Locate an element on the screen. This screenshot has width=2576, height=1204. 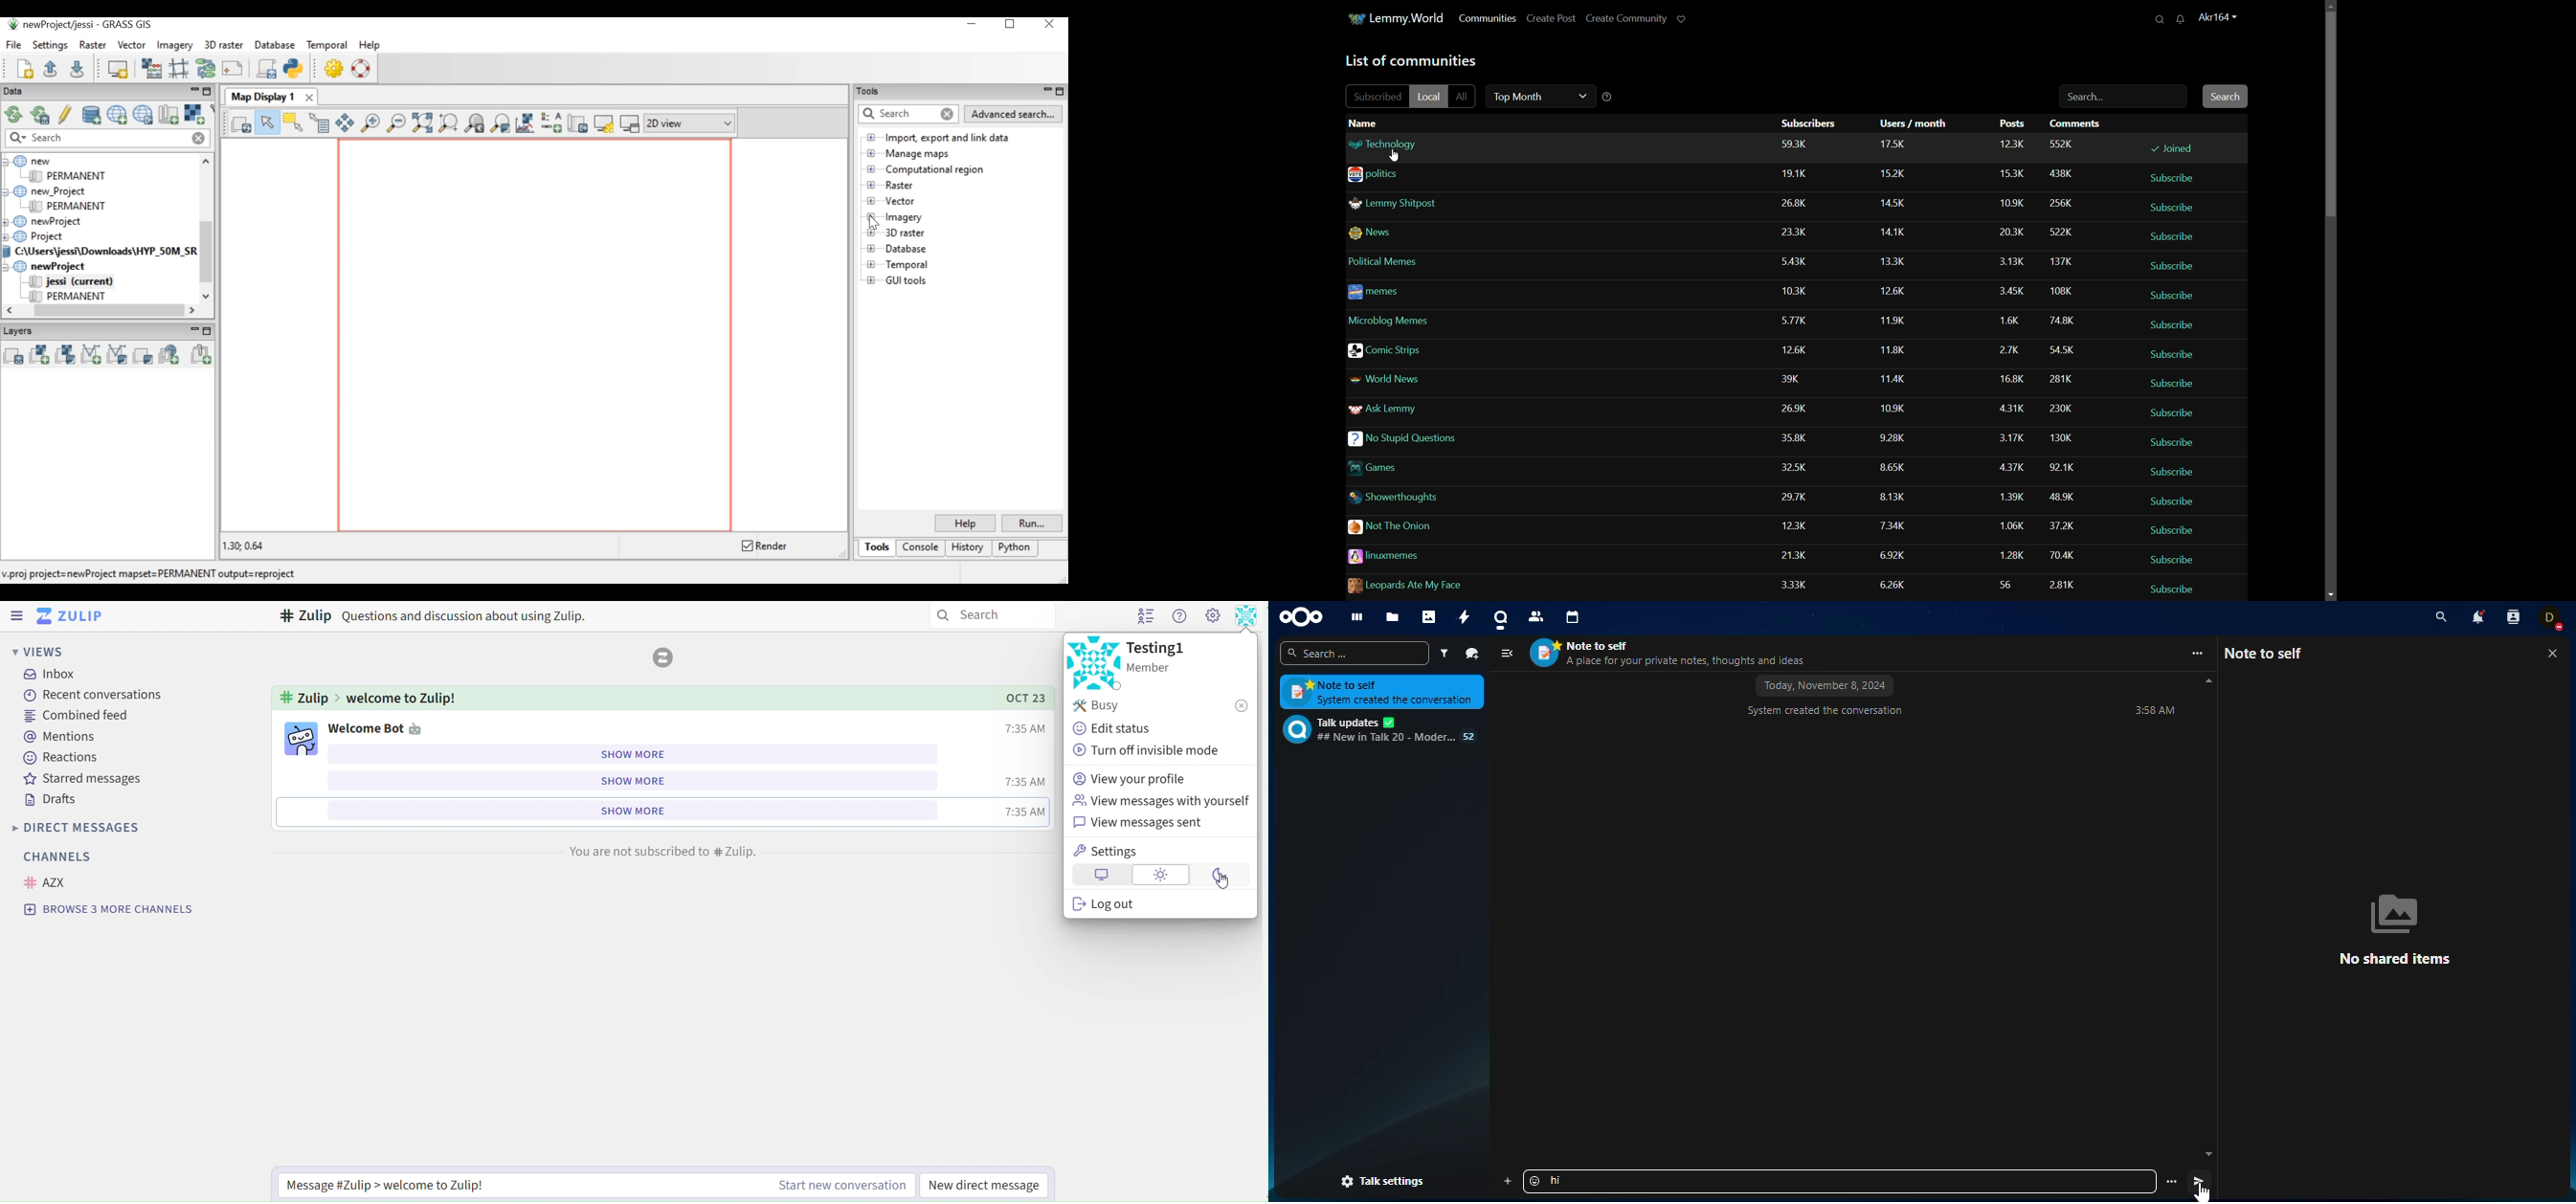
new chat is located at coordinates (1473, 653).